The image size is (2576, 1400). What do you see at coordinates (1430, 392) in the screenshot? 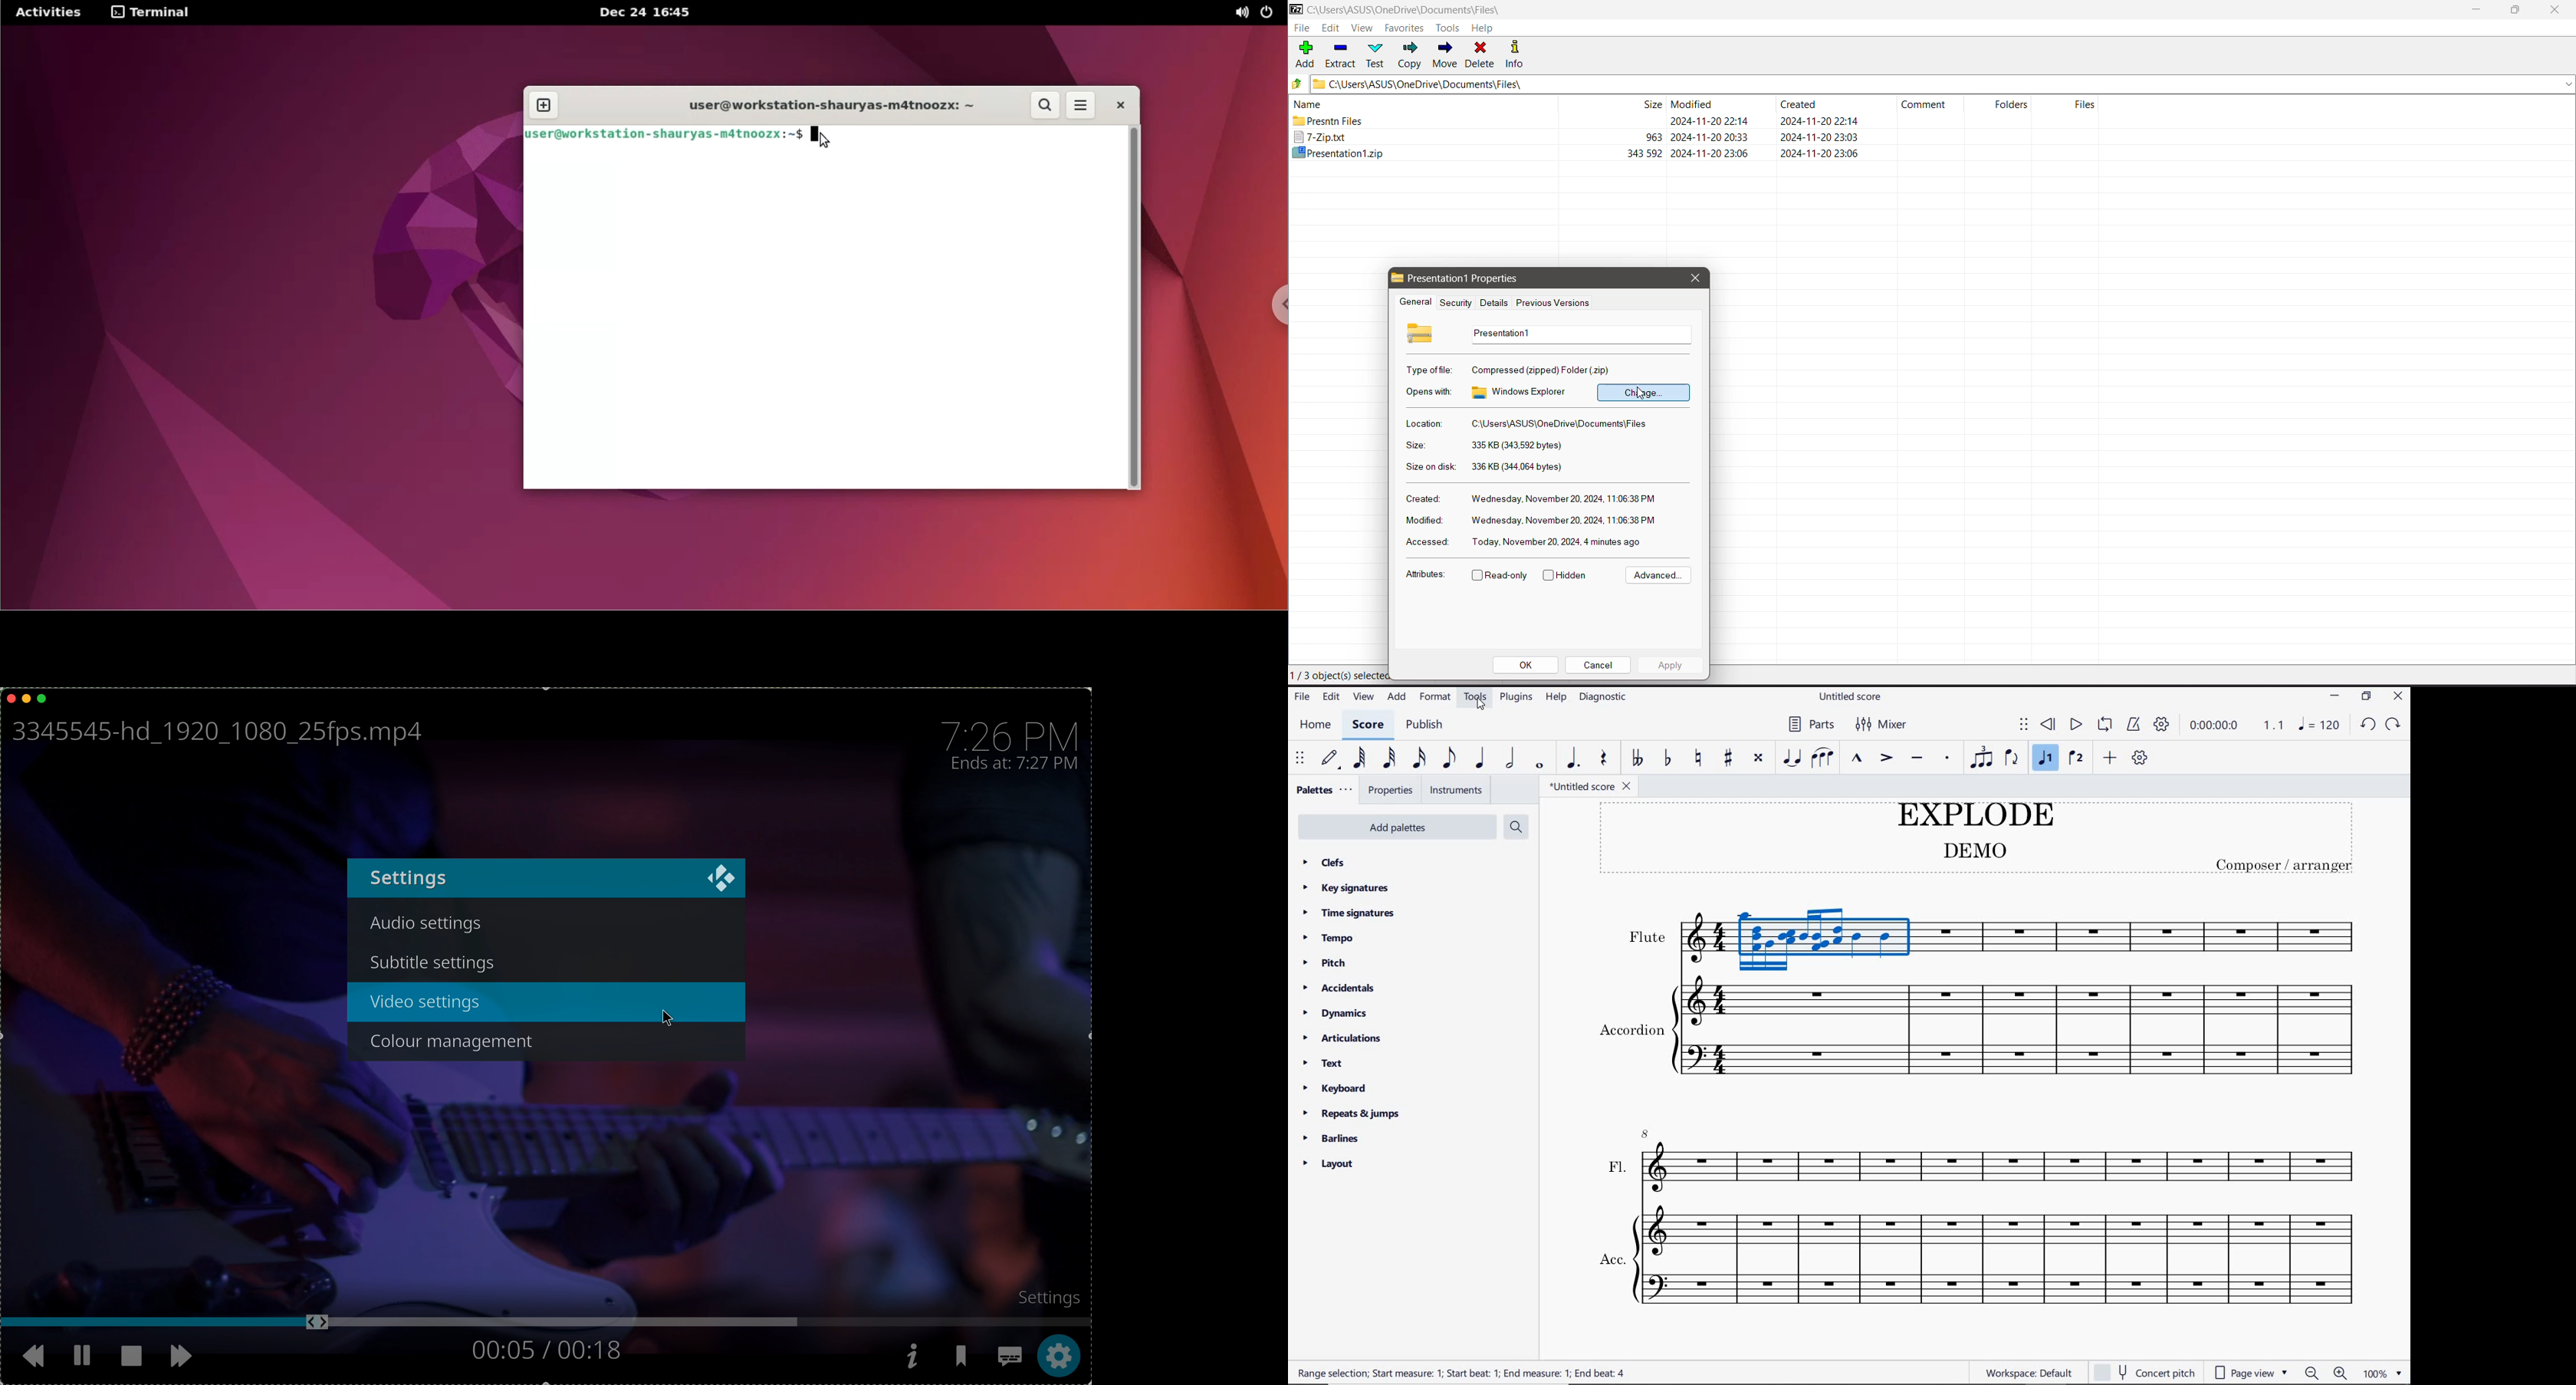
I see `Opens with` at bounding box center [1430, 392].